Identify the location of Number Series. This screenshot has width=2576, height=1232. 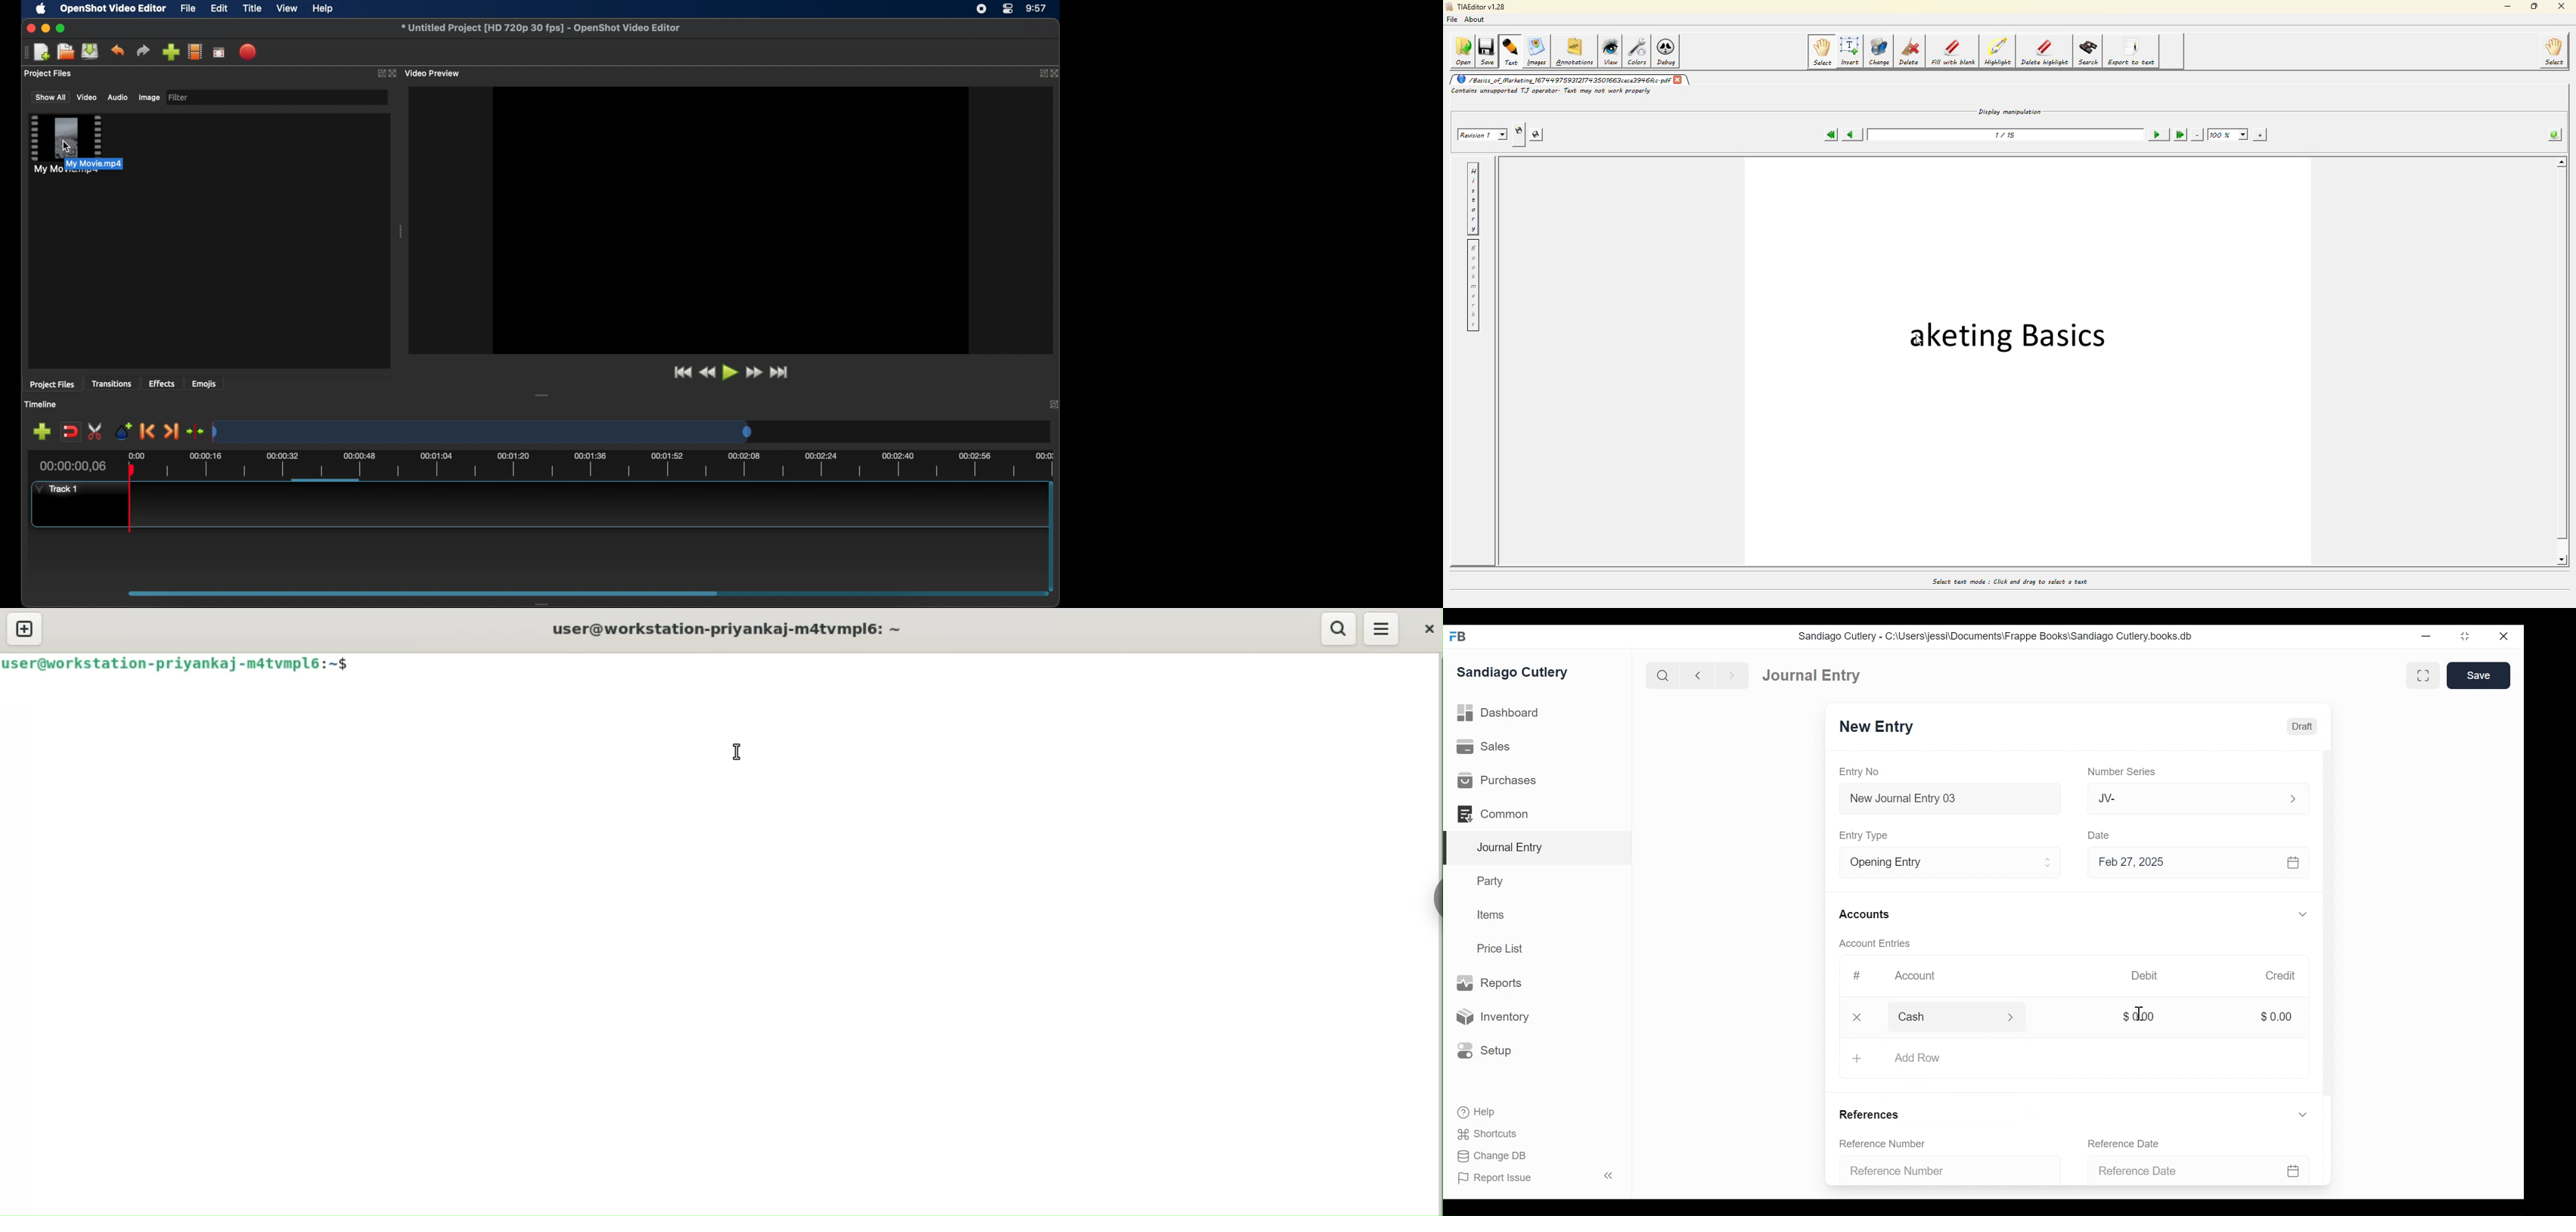
(2120, 772).